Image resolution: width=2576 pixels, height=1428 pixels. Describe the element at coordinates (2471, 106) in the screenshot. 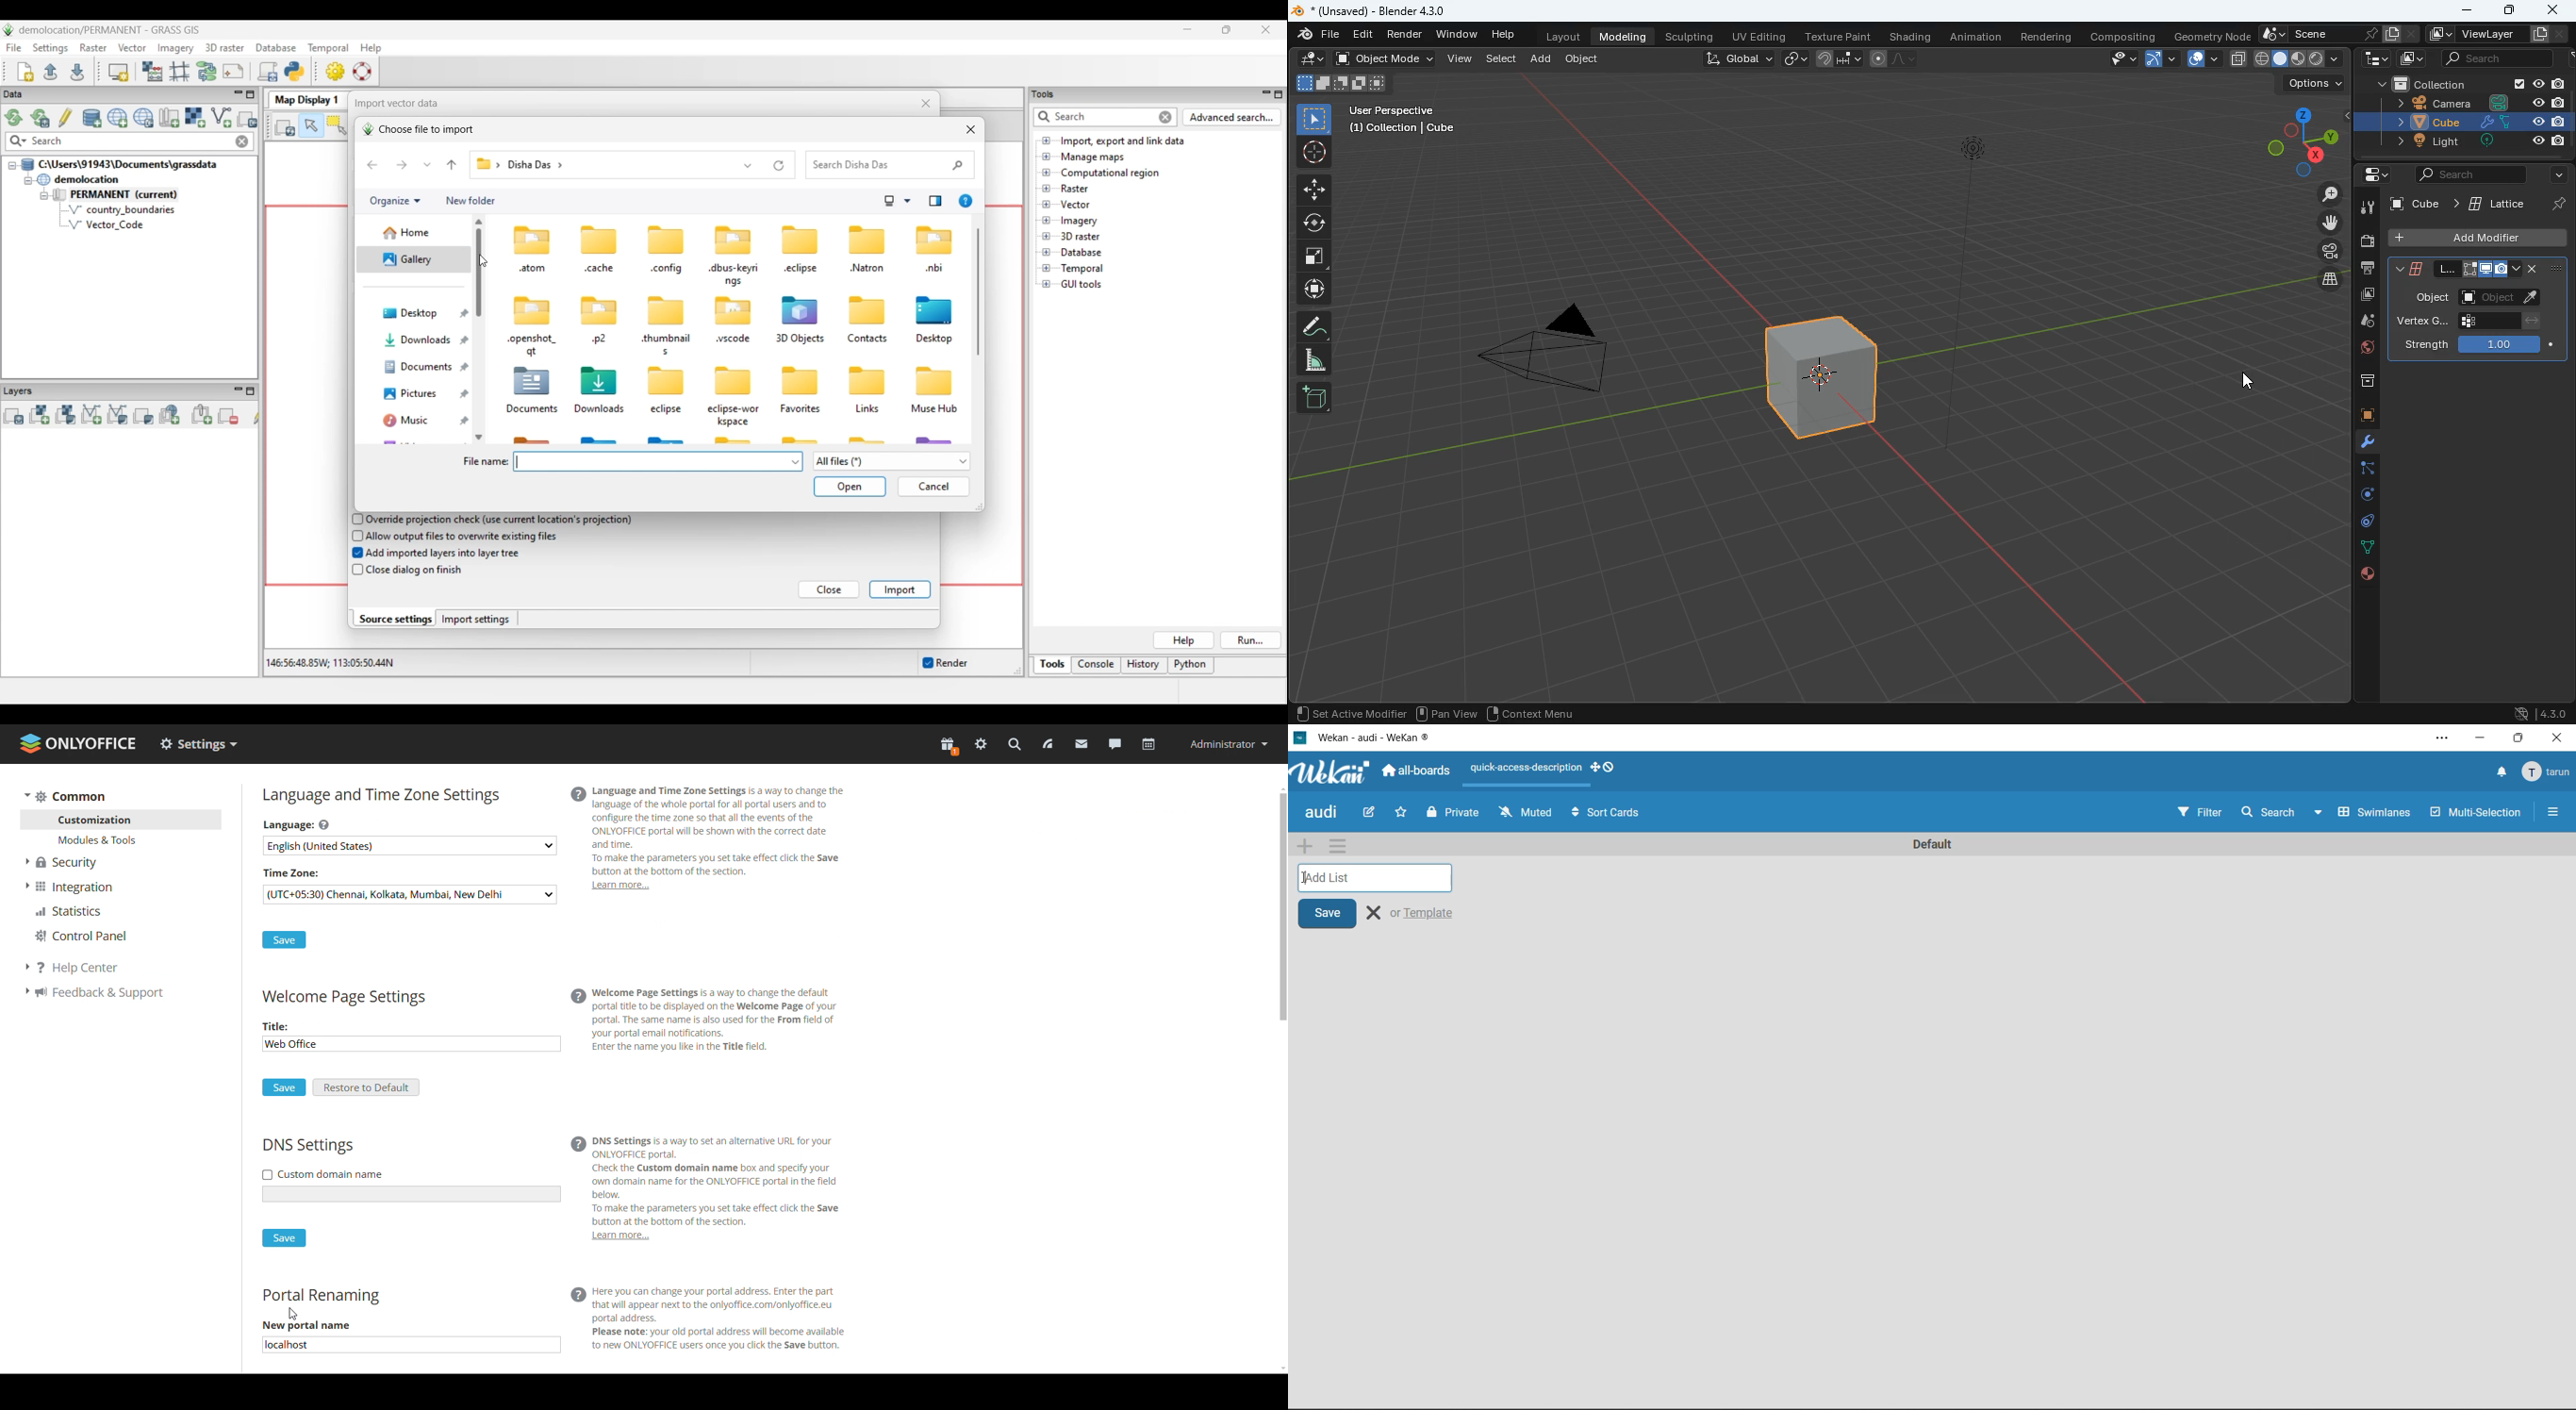

I see `camera` at that location.